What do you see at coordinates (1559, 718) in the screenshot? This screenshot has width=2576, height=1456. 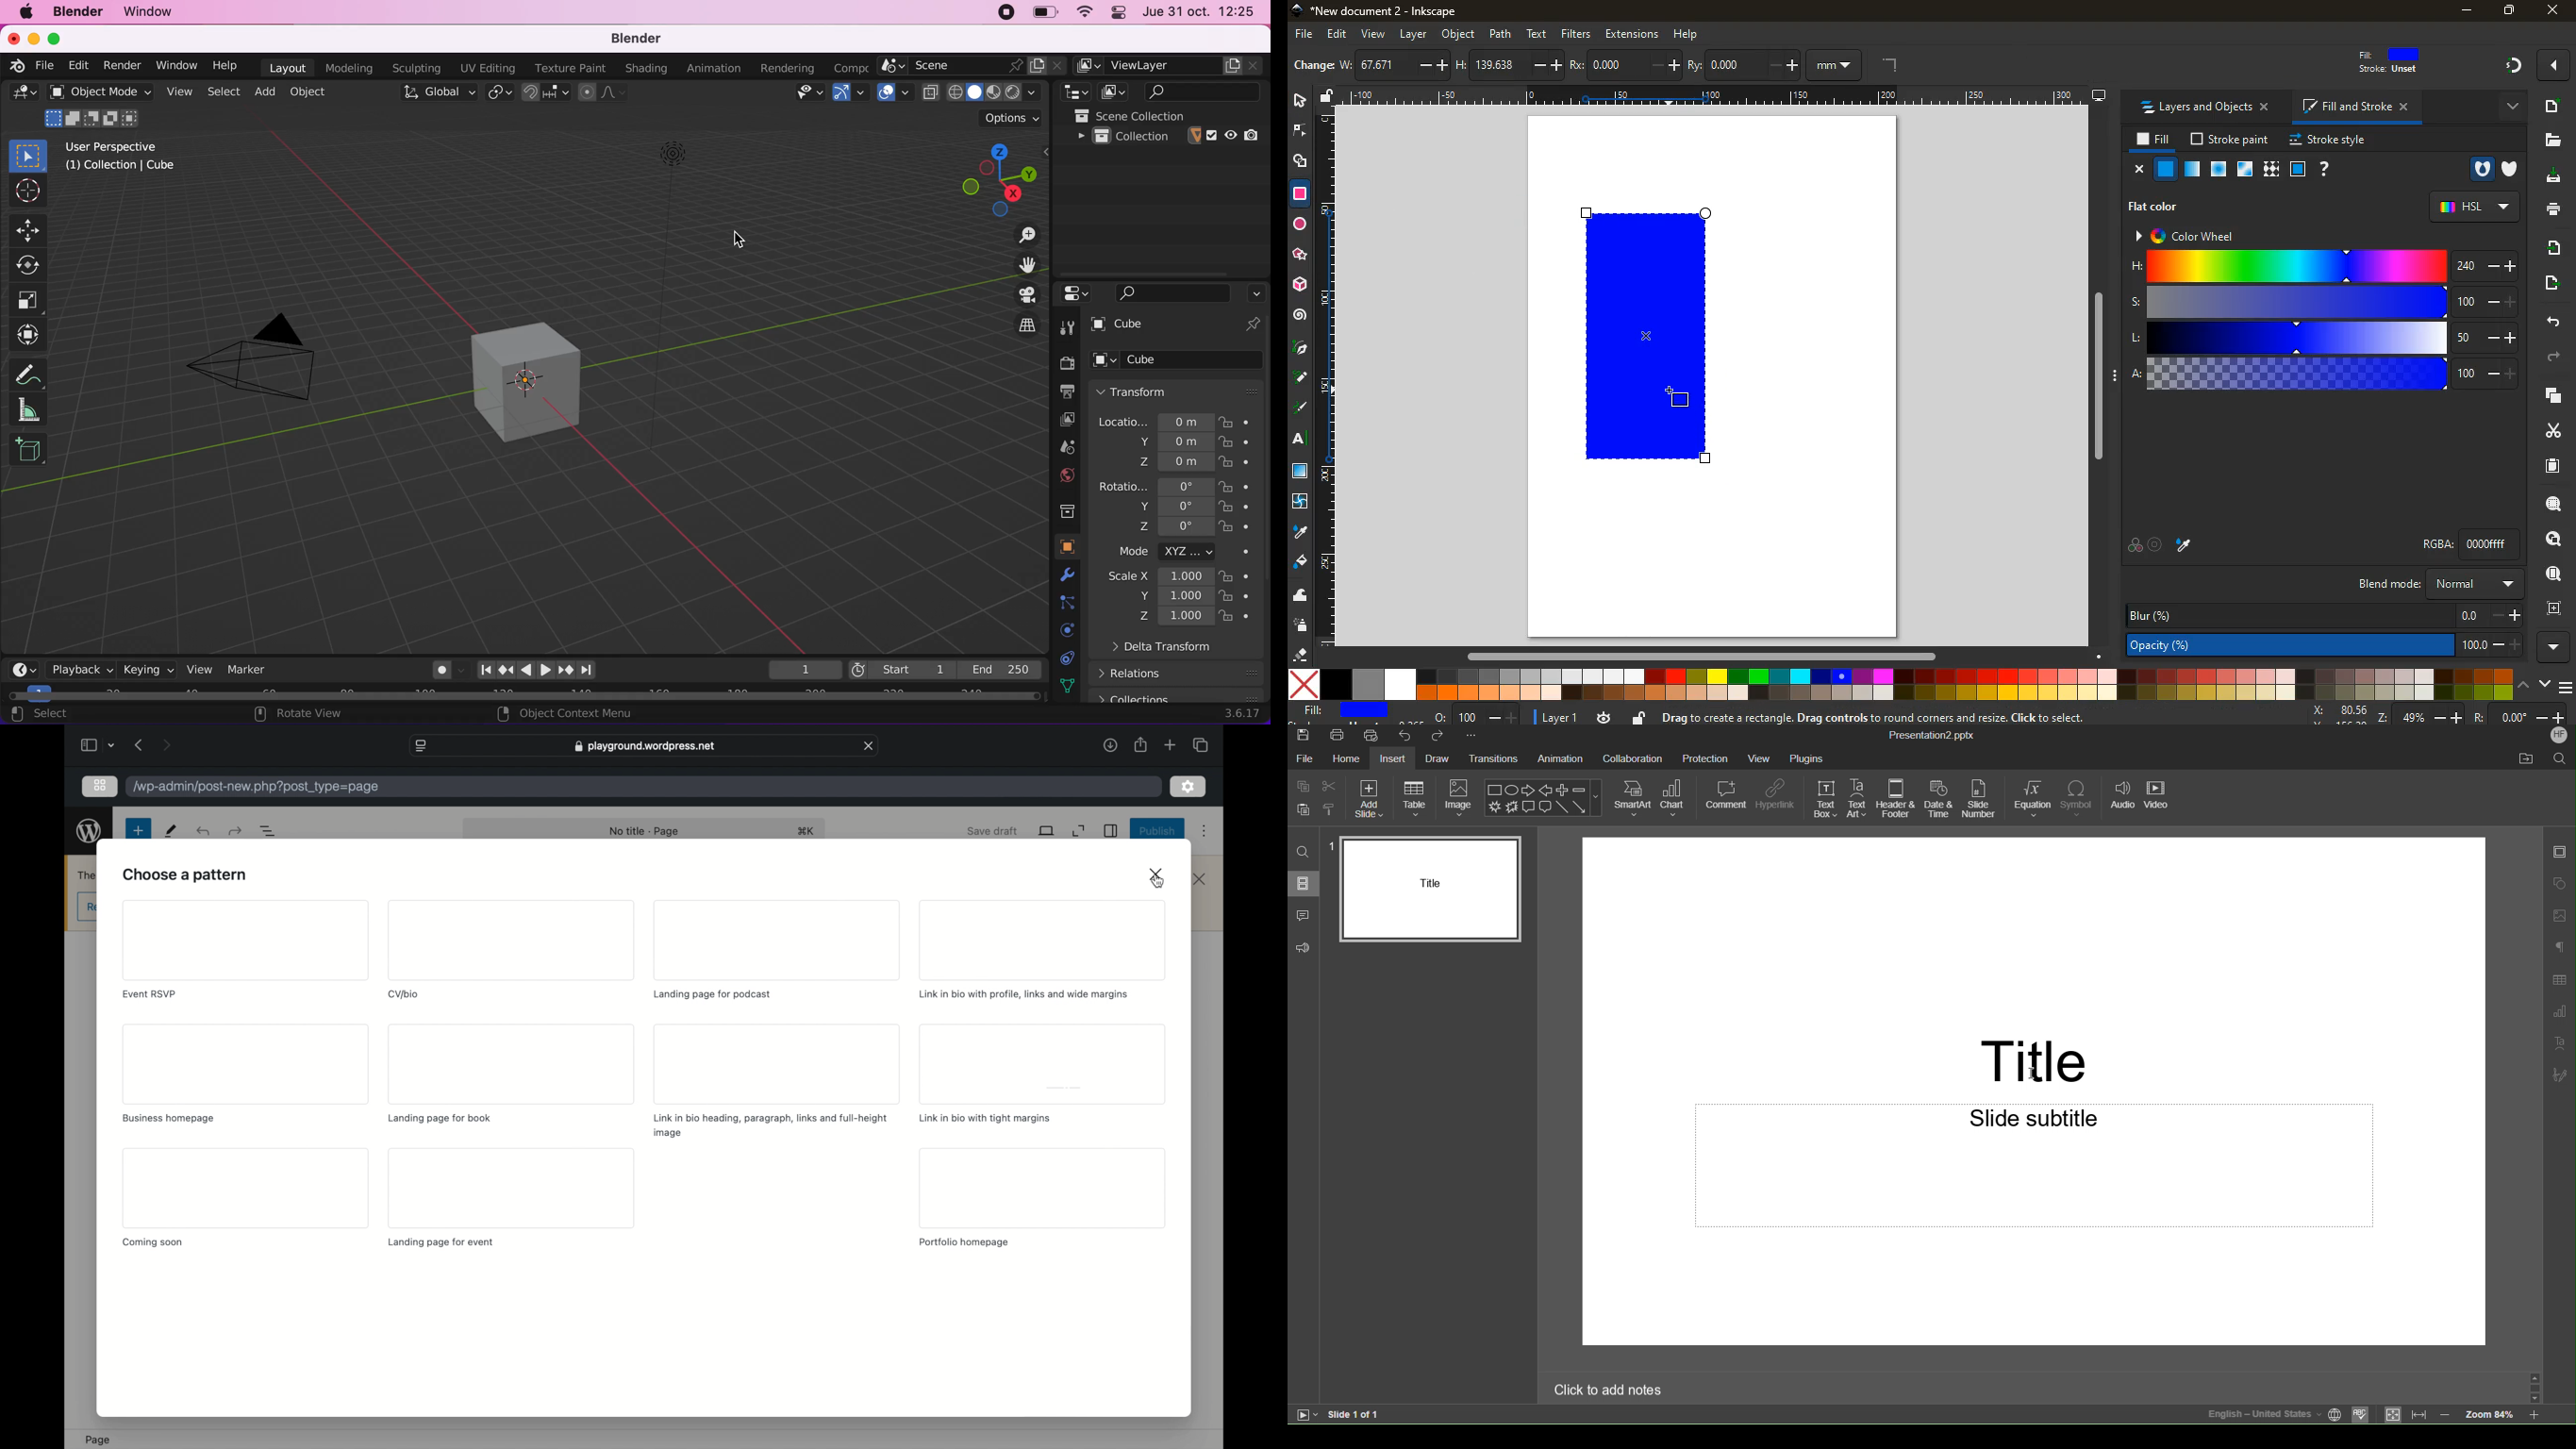 I see `layer 1` at bounding box center [1559, 718].